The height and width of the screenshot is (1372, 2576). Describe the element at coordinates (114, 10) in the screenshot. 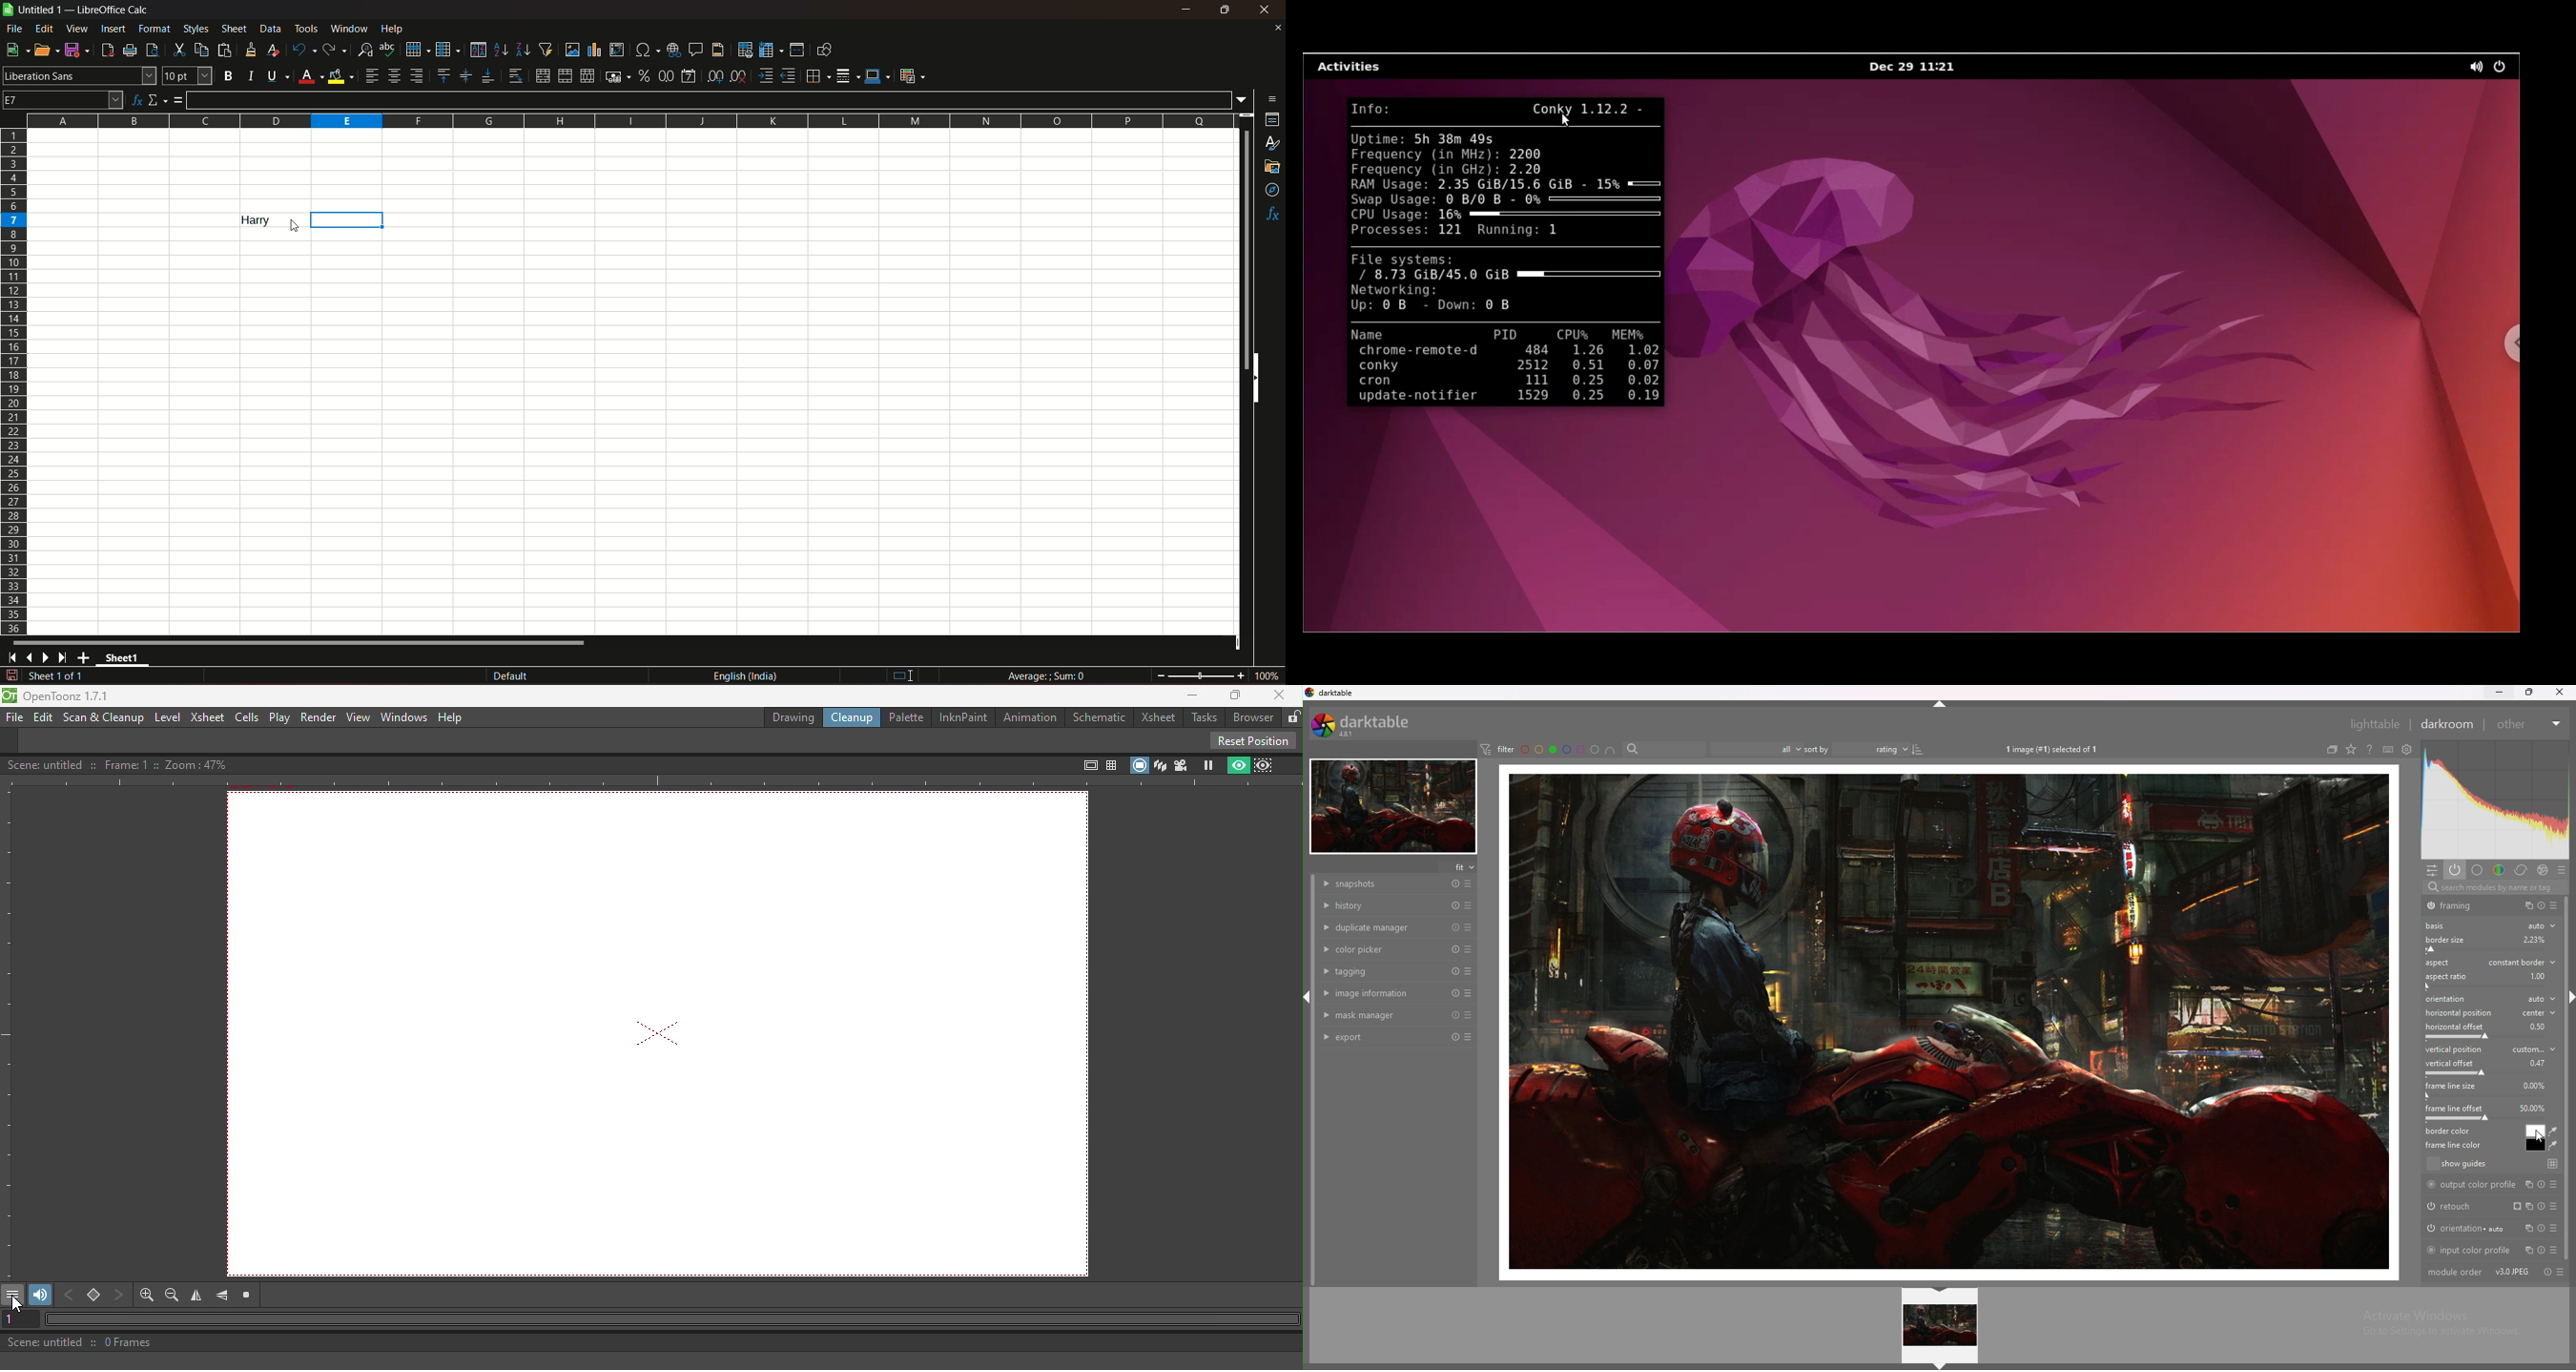

I see `title` at that location.